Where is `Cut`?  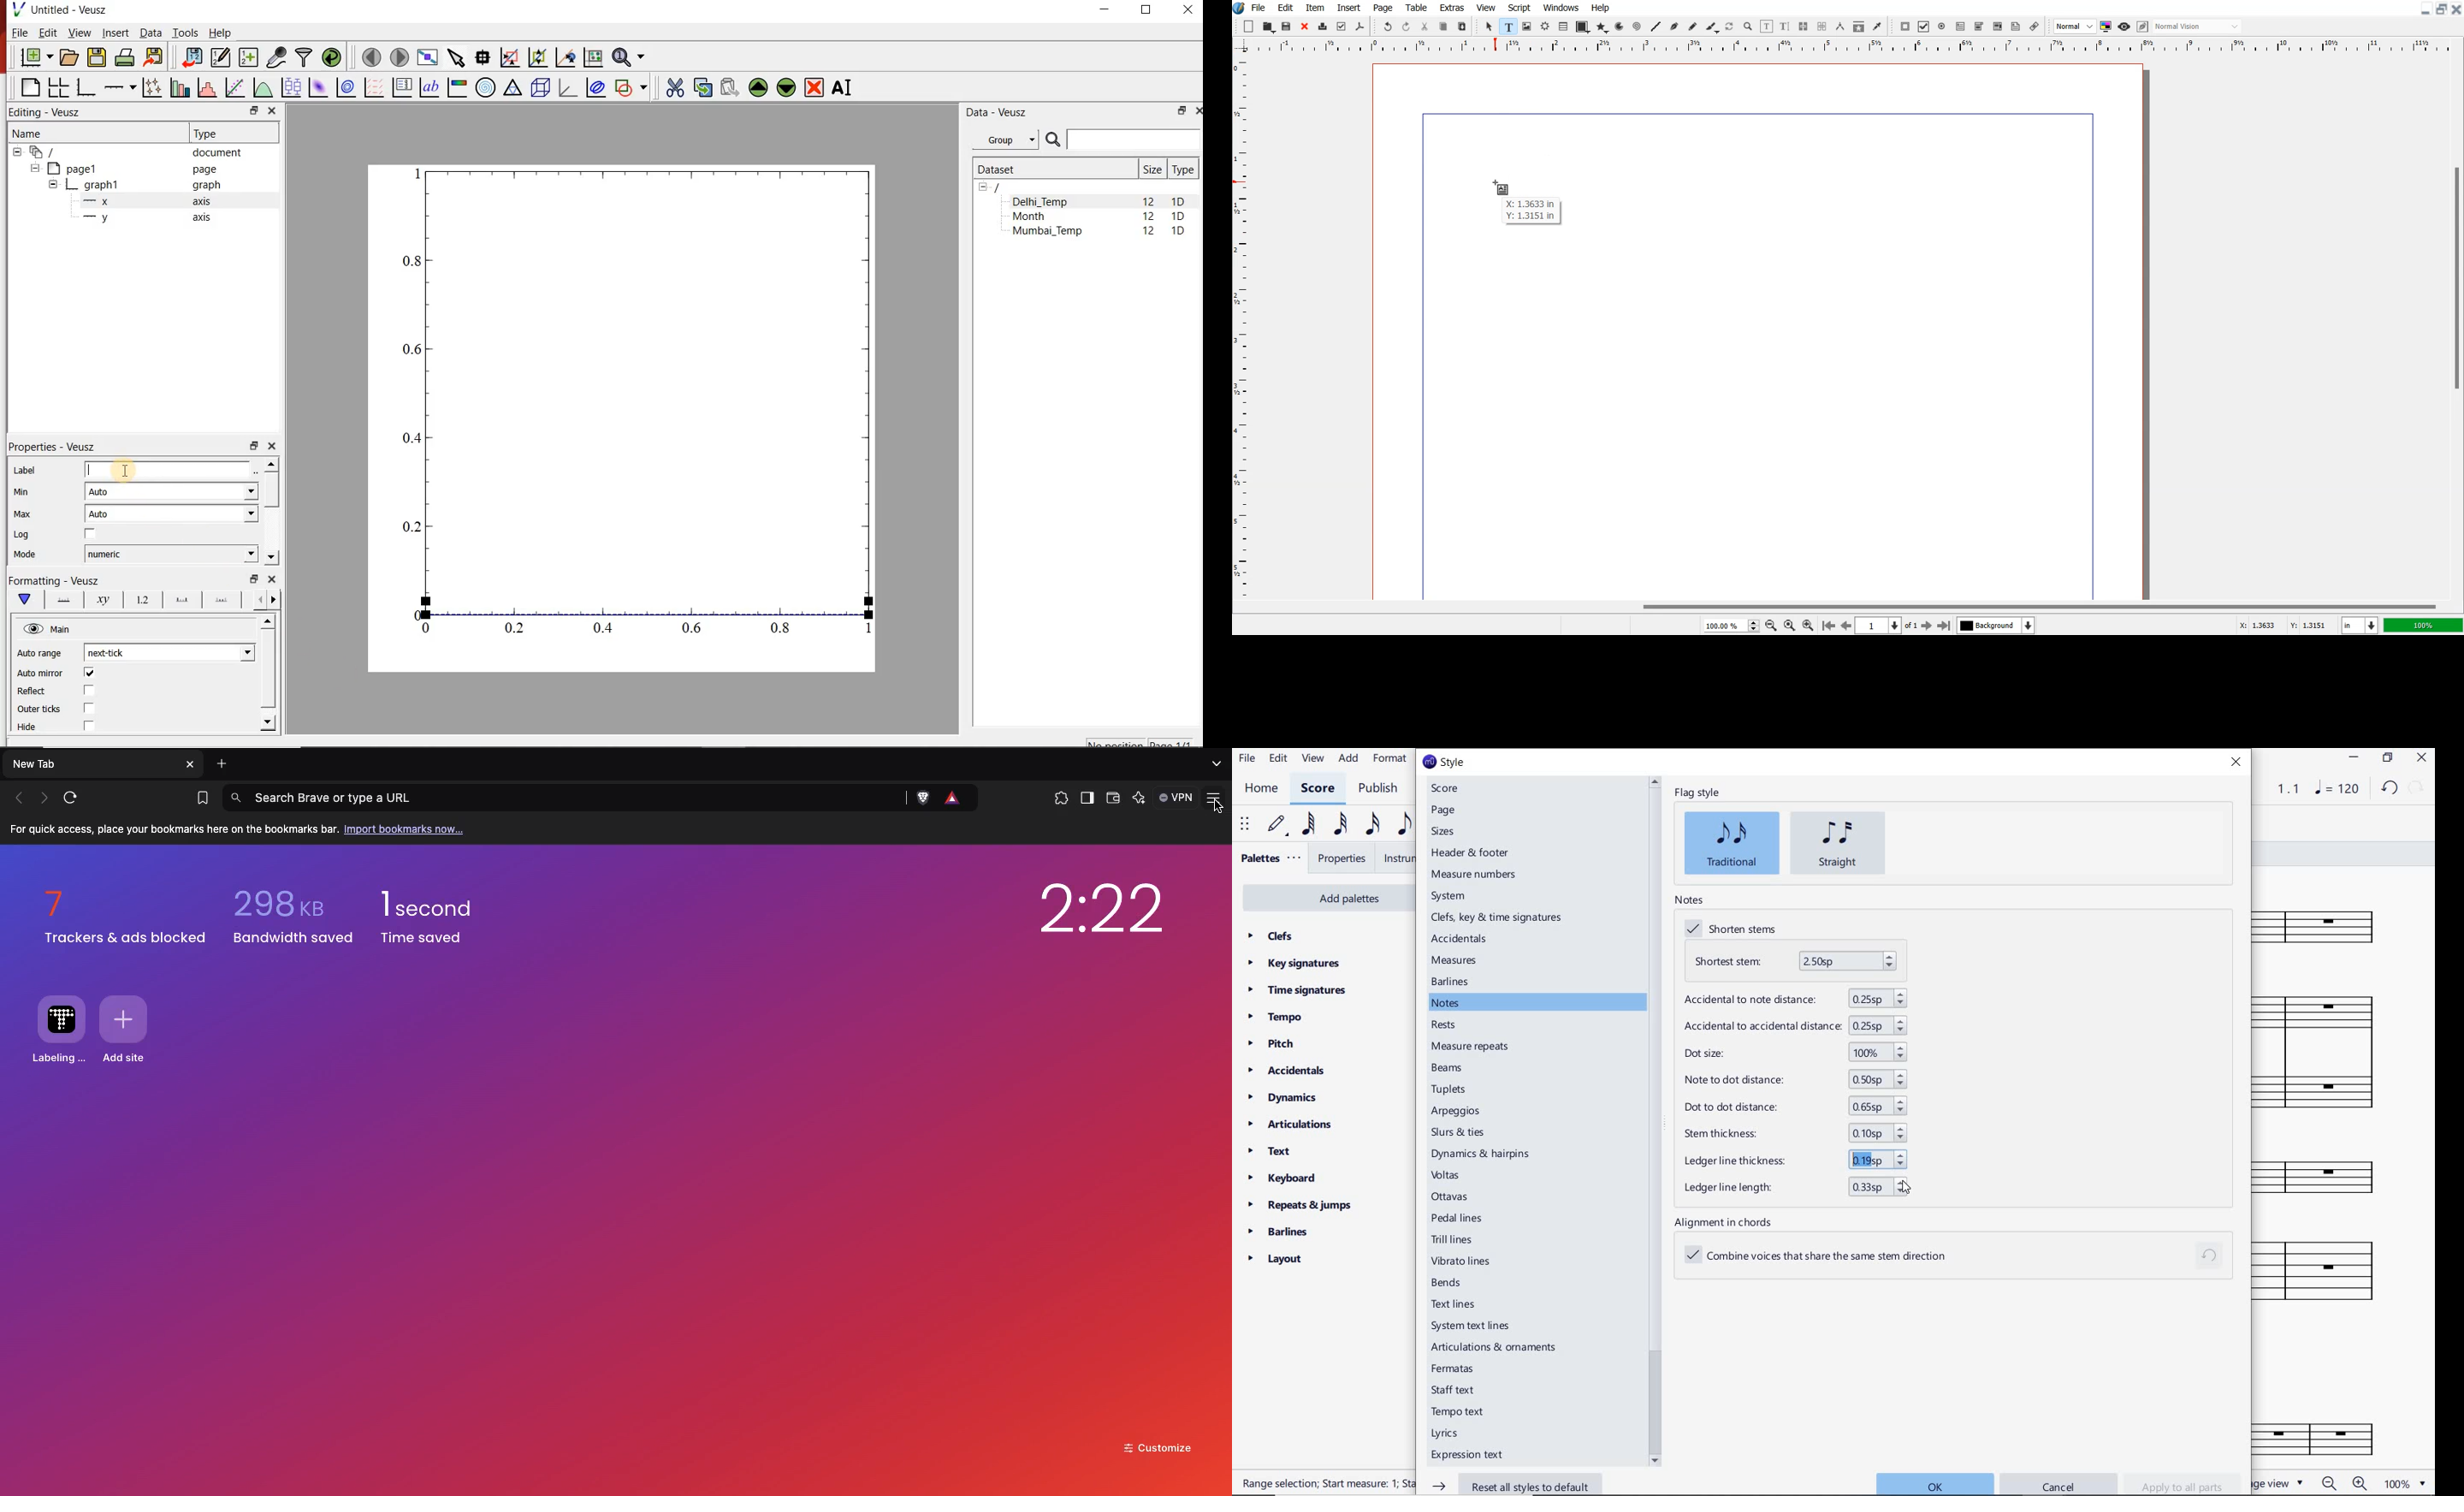 Cut is located at coordinates (1424, 26).